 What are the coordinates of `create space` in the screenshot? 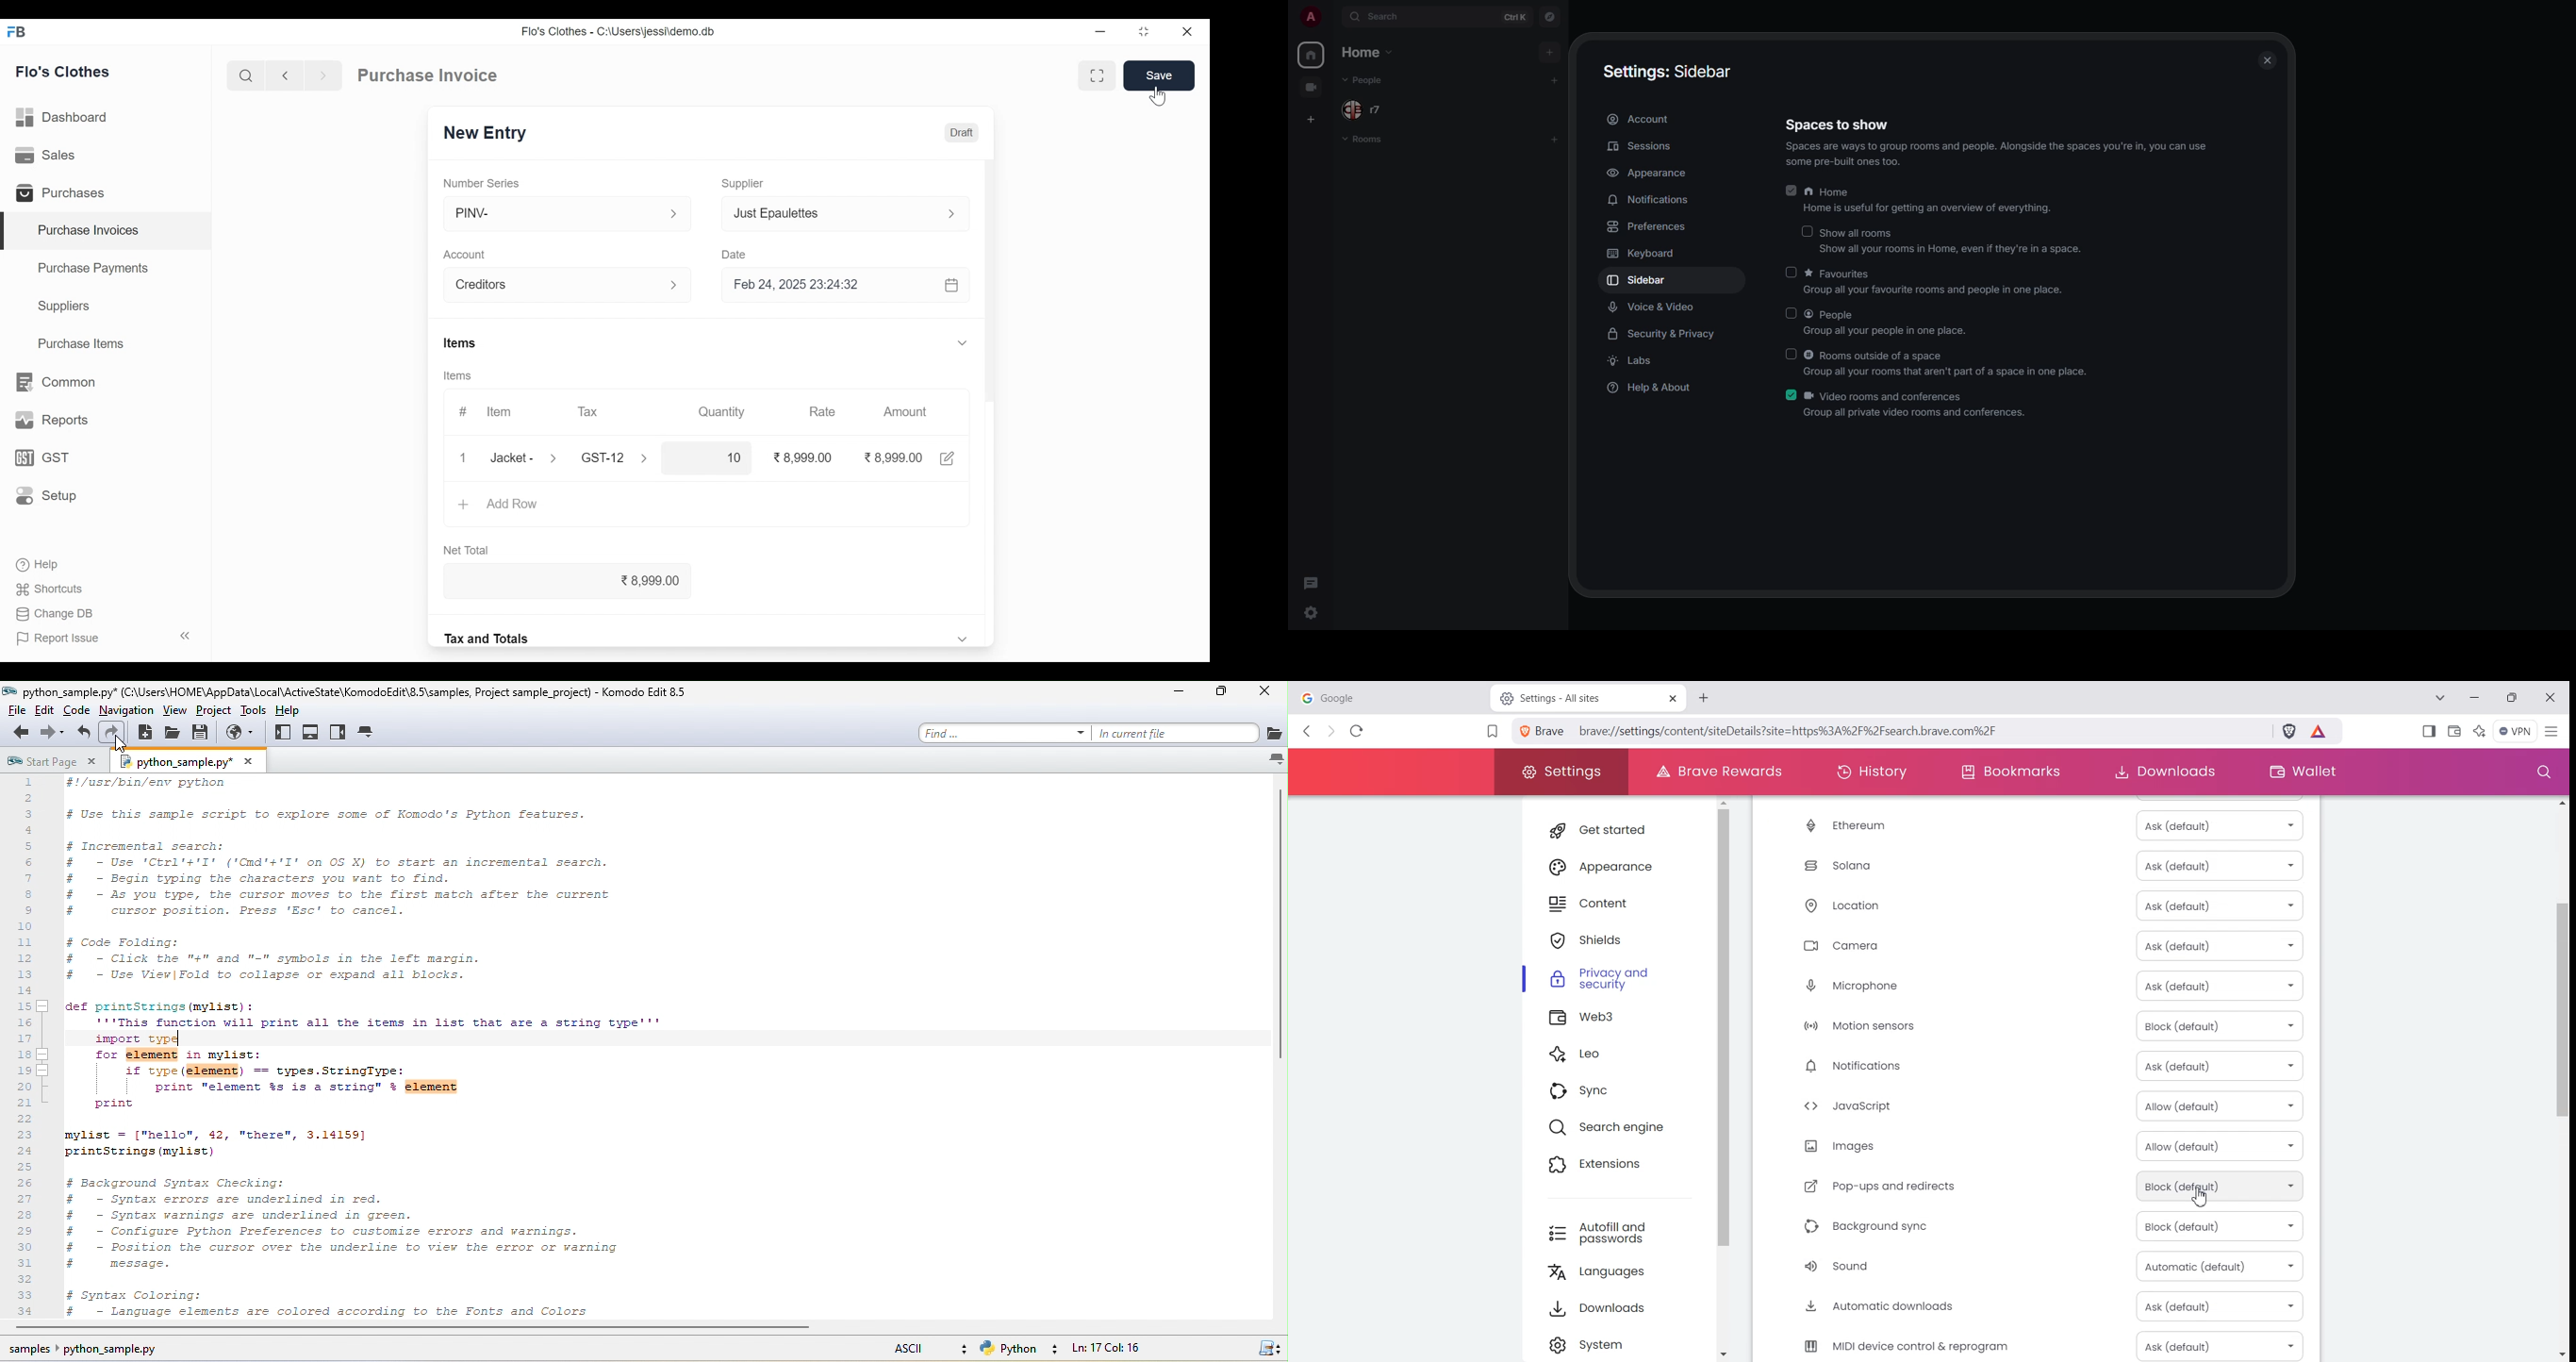 It's located at (1311, 121).